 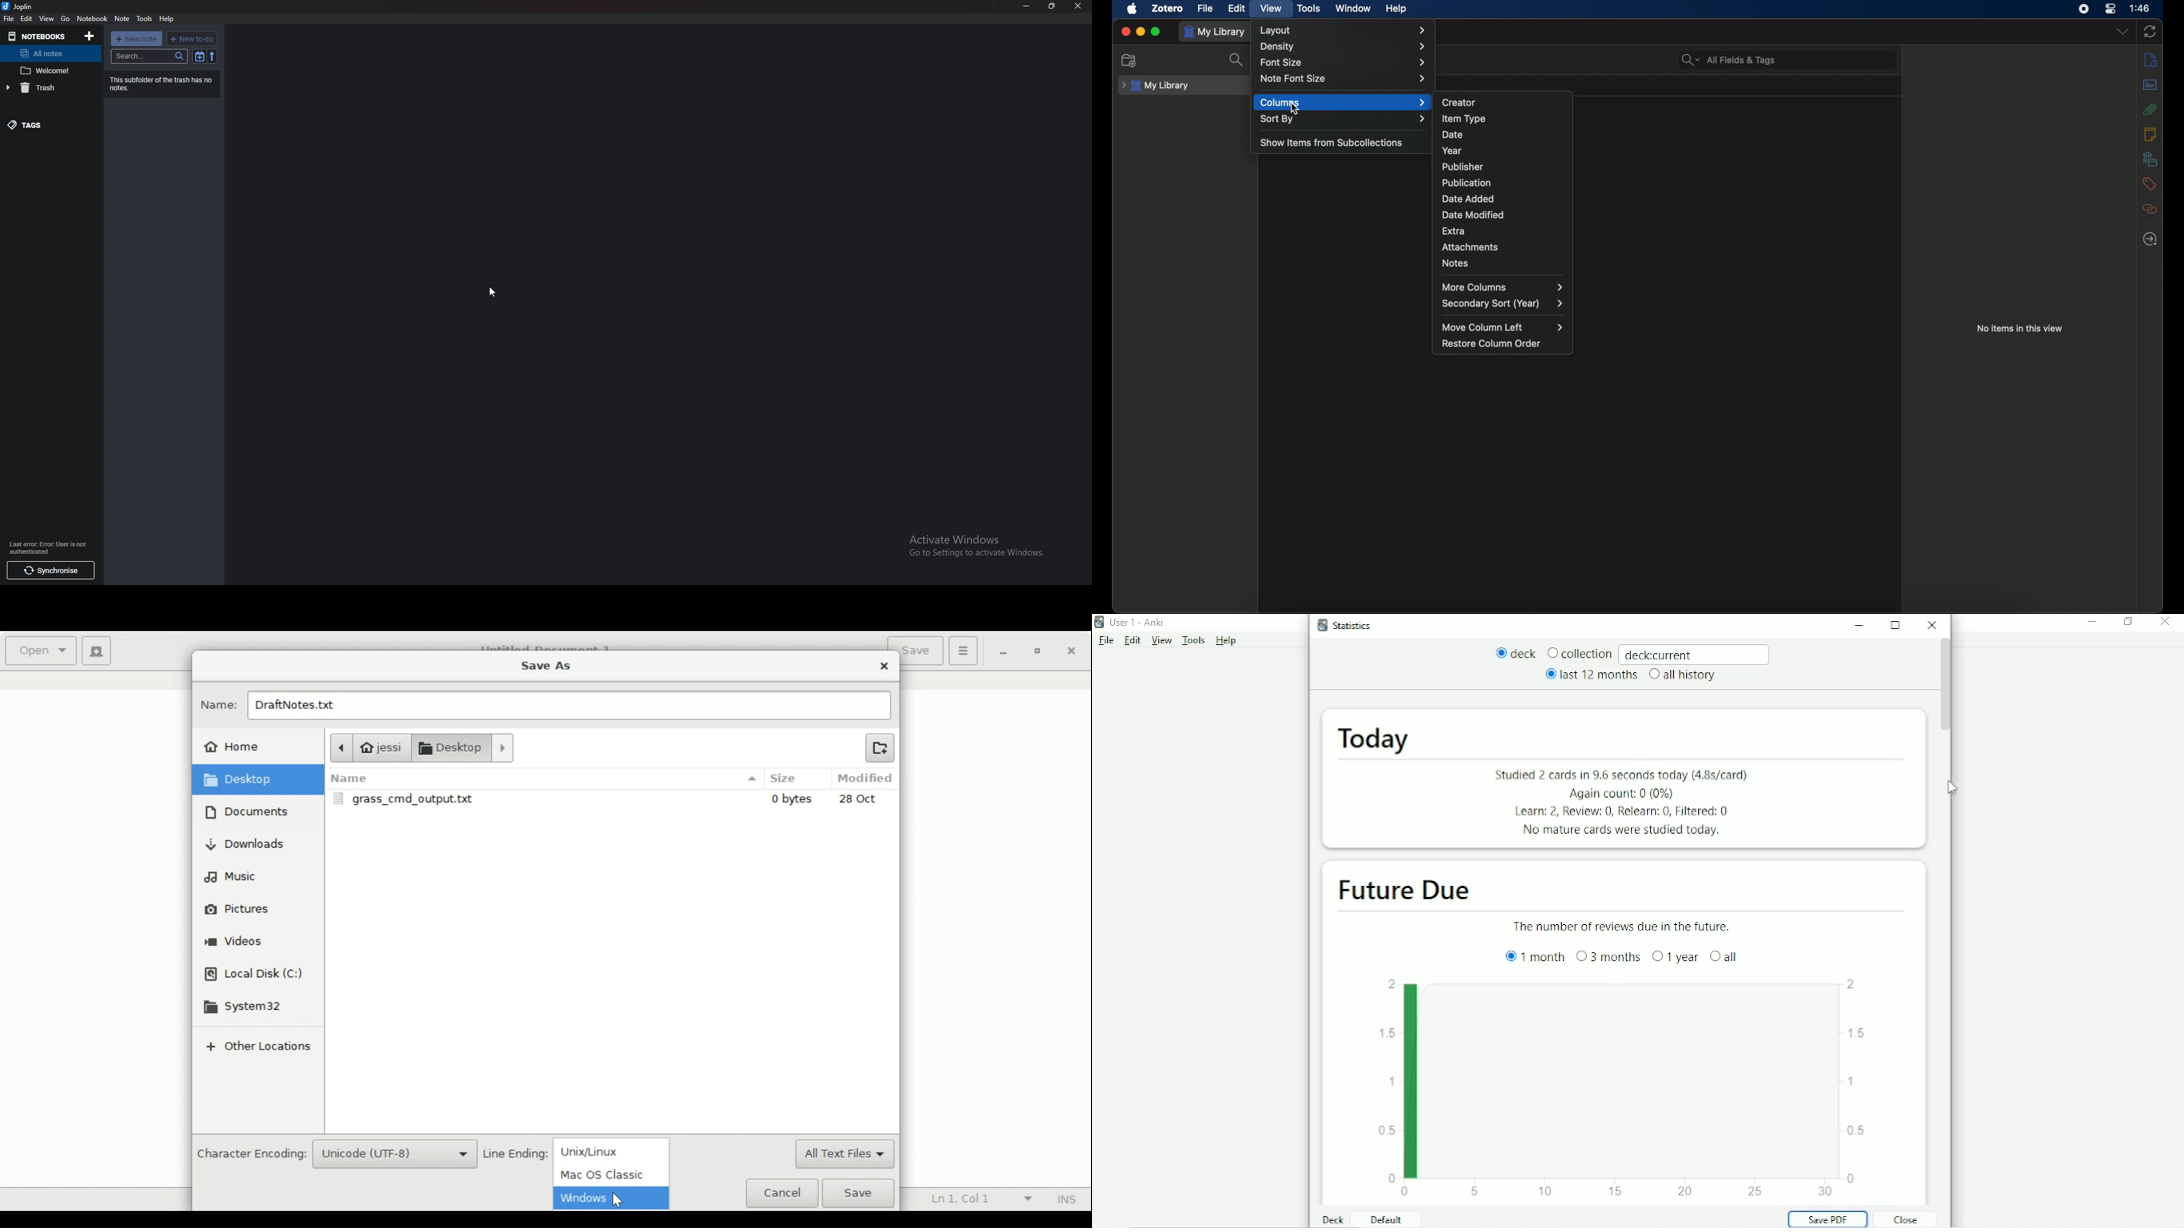 I want to click on Studied 2 cards in 9.6 seconds today (4.8s/card)
Again count: 0 (0%)
Learn: 2, Review: 0, Relearn: 0, Fiftered: 0
No mature cards were studied today., so click(x=1622, y=802).